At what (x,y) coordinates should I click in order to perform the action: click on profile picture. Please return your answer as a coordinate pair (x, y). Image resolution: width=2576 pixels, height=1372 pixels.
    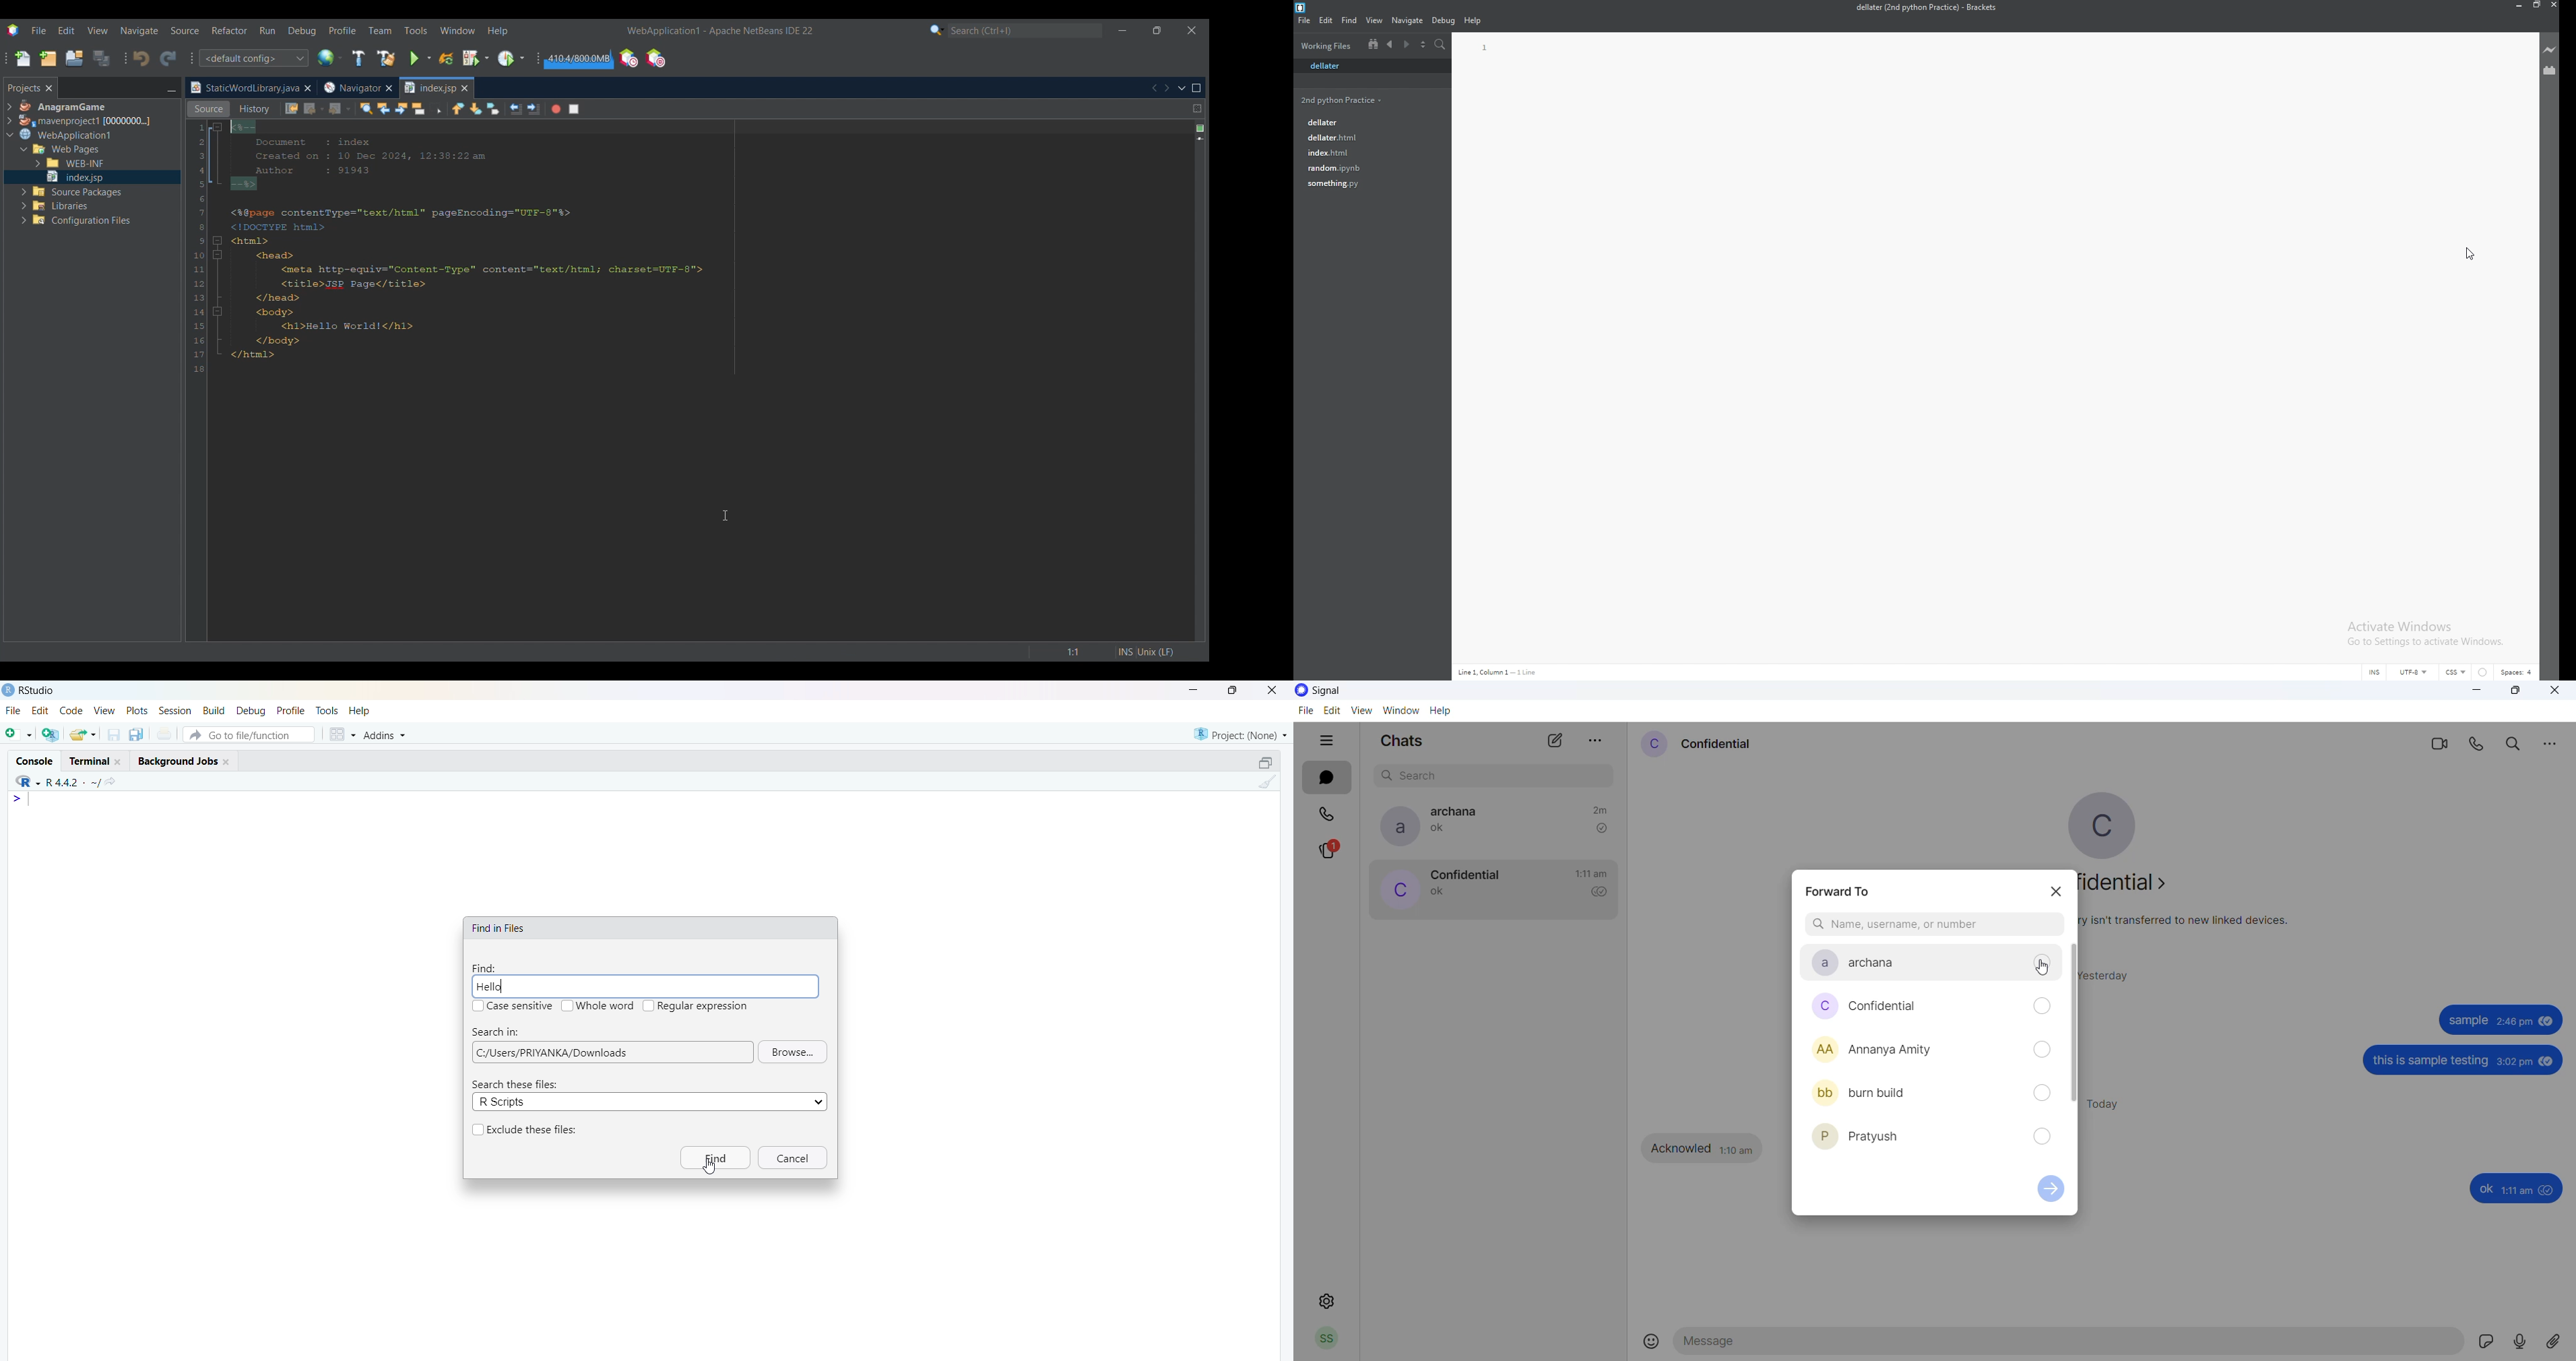
    Looking at the image, I should click on (1395, 826).